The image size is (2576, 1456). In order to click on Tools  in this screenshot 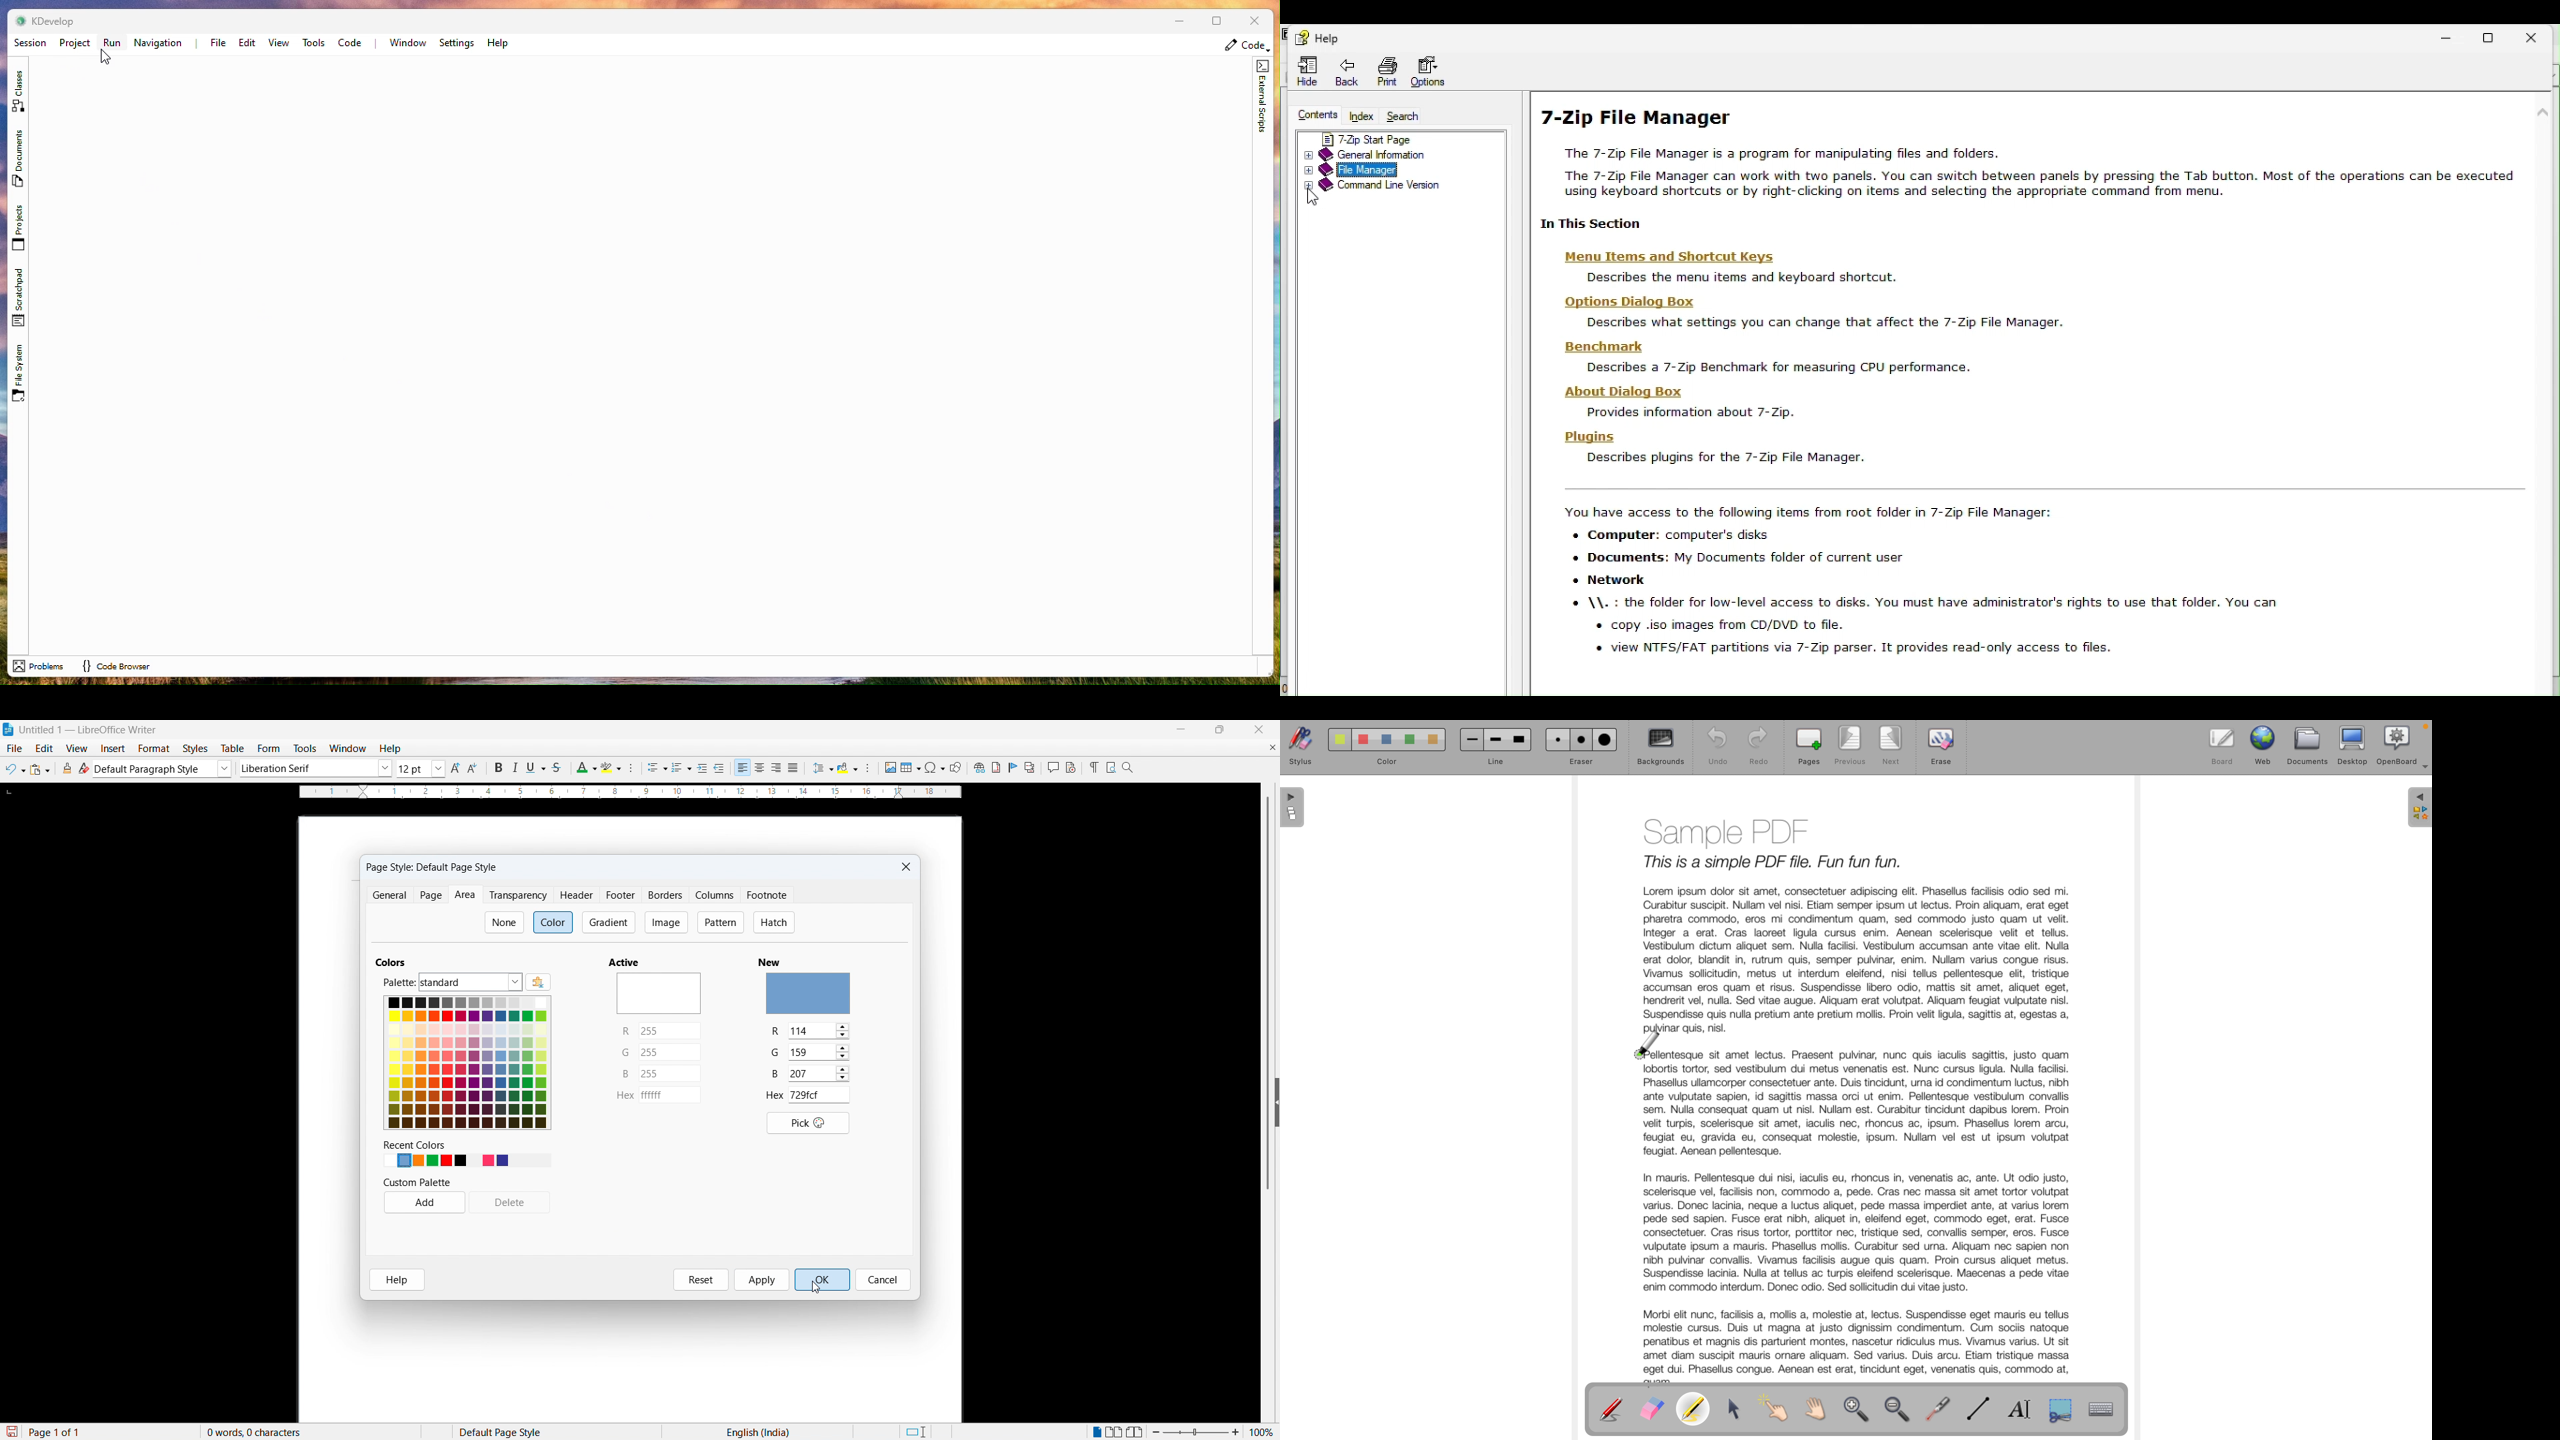, I will do `click(304, 749)`.